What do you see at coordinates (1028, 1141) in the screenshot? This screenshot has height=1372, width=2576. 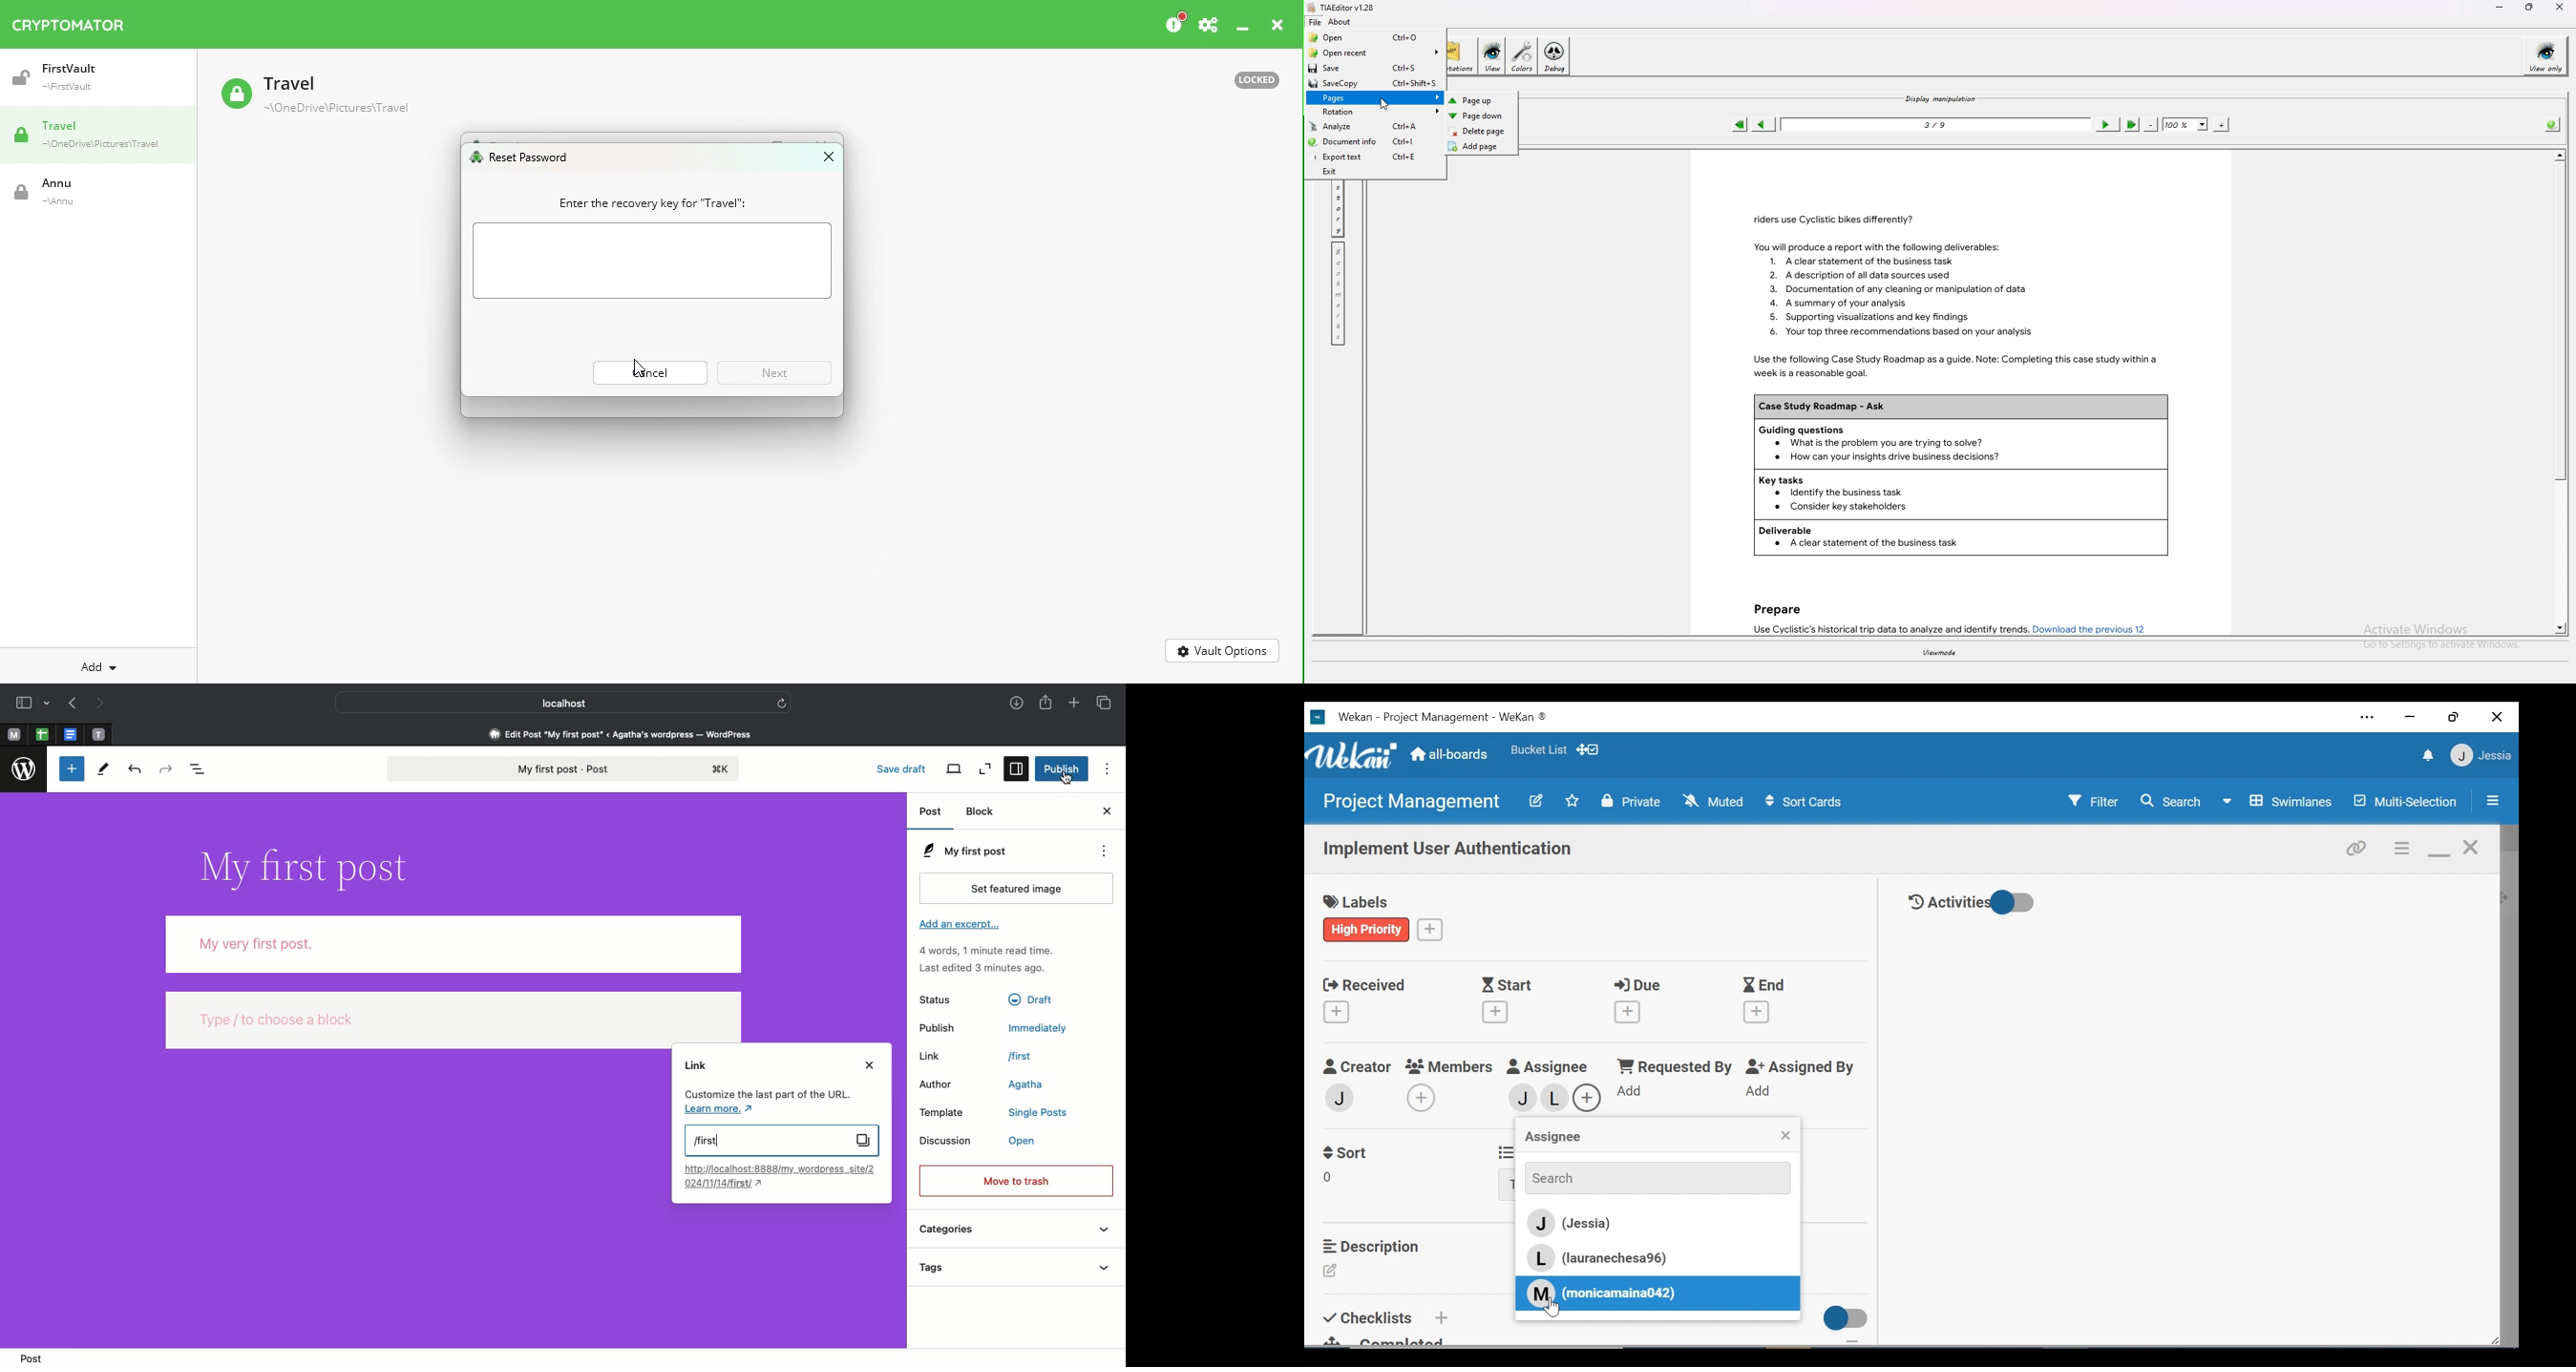 I see `Open` at bounding box center [1028, 1141].